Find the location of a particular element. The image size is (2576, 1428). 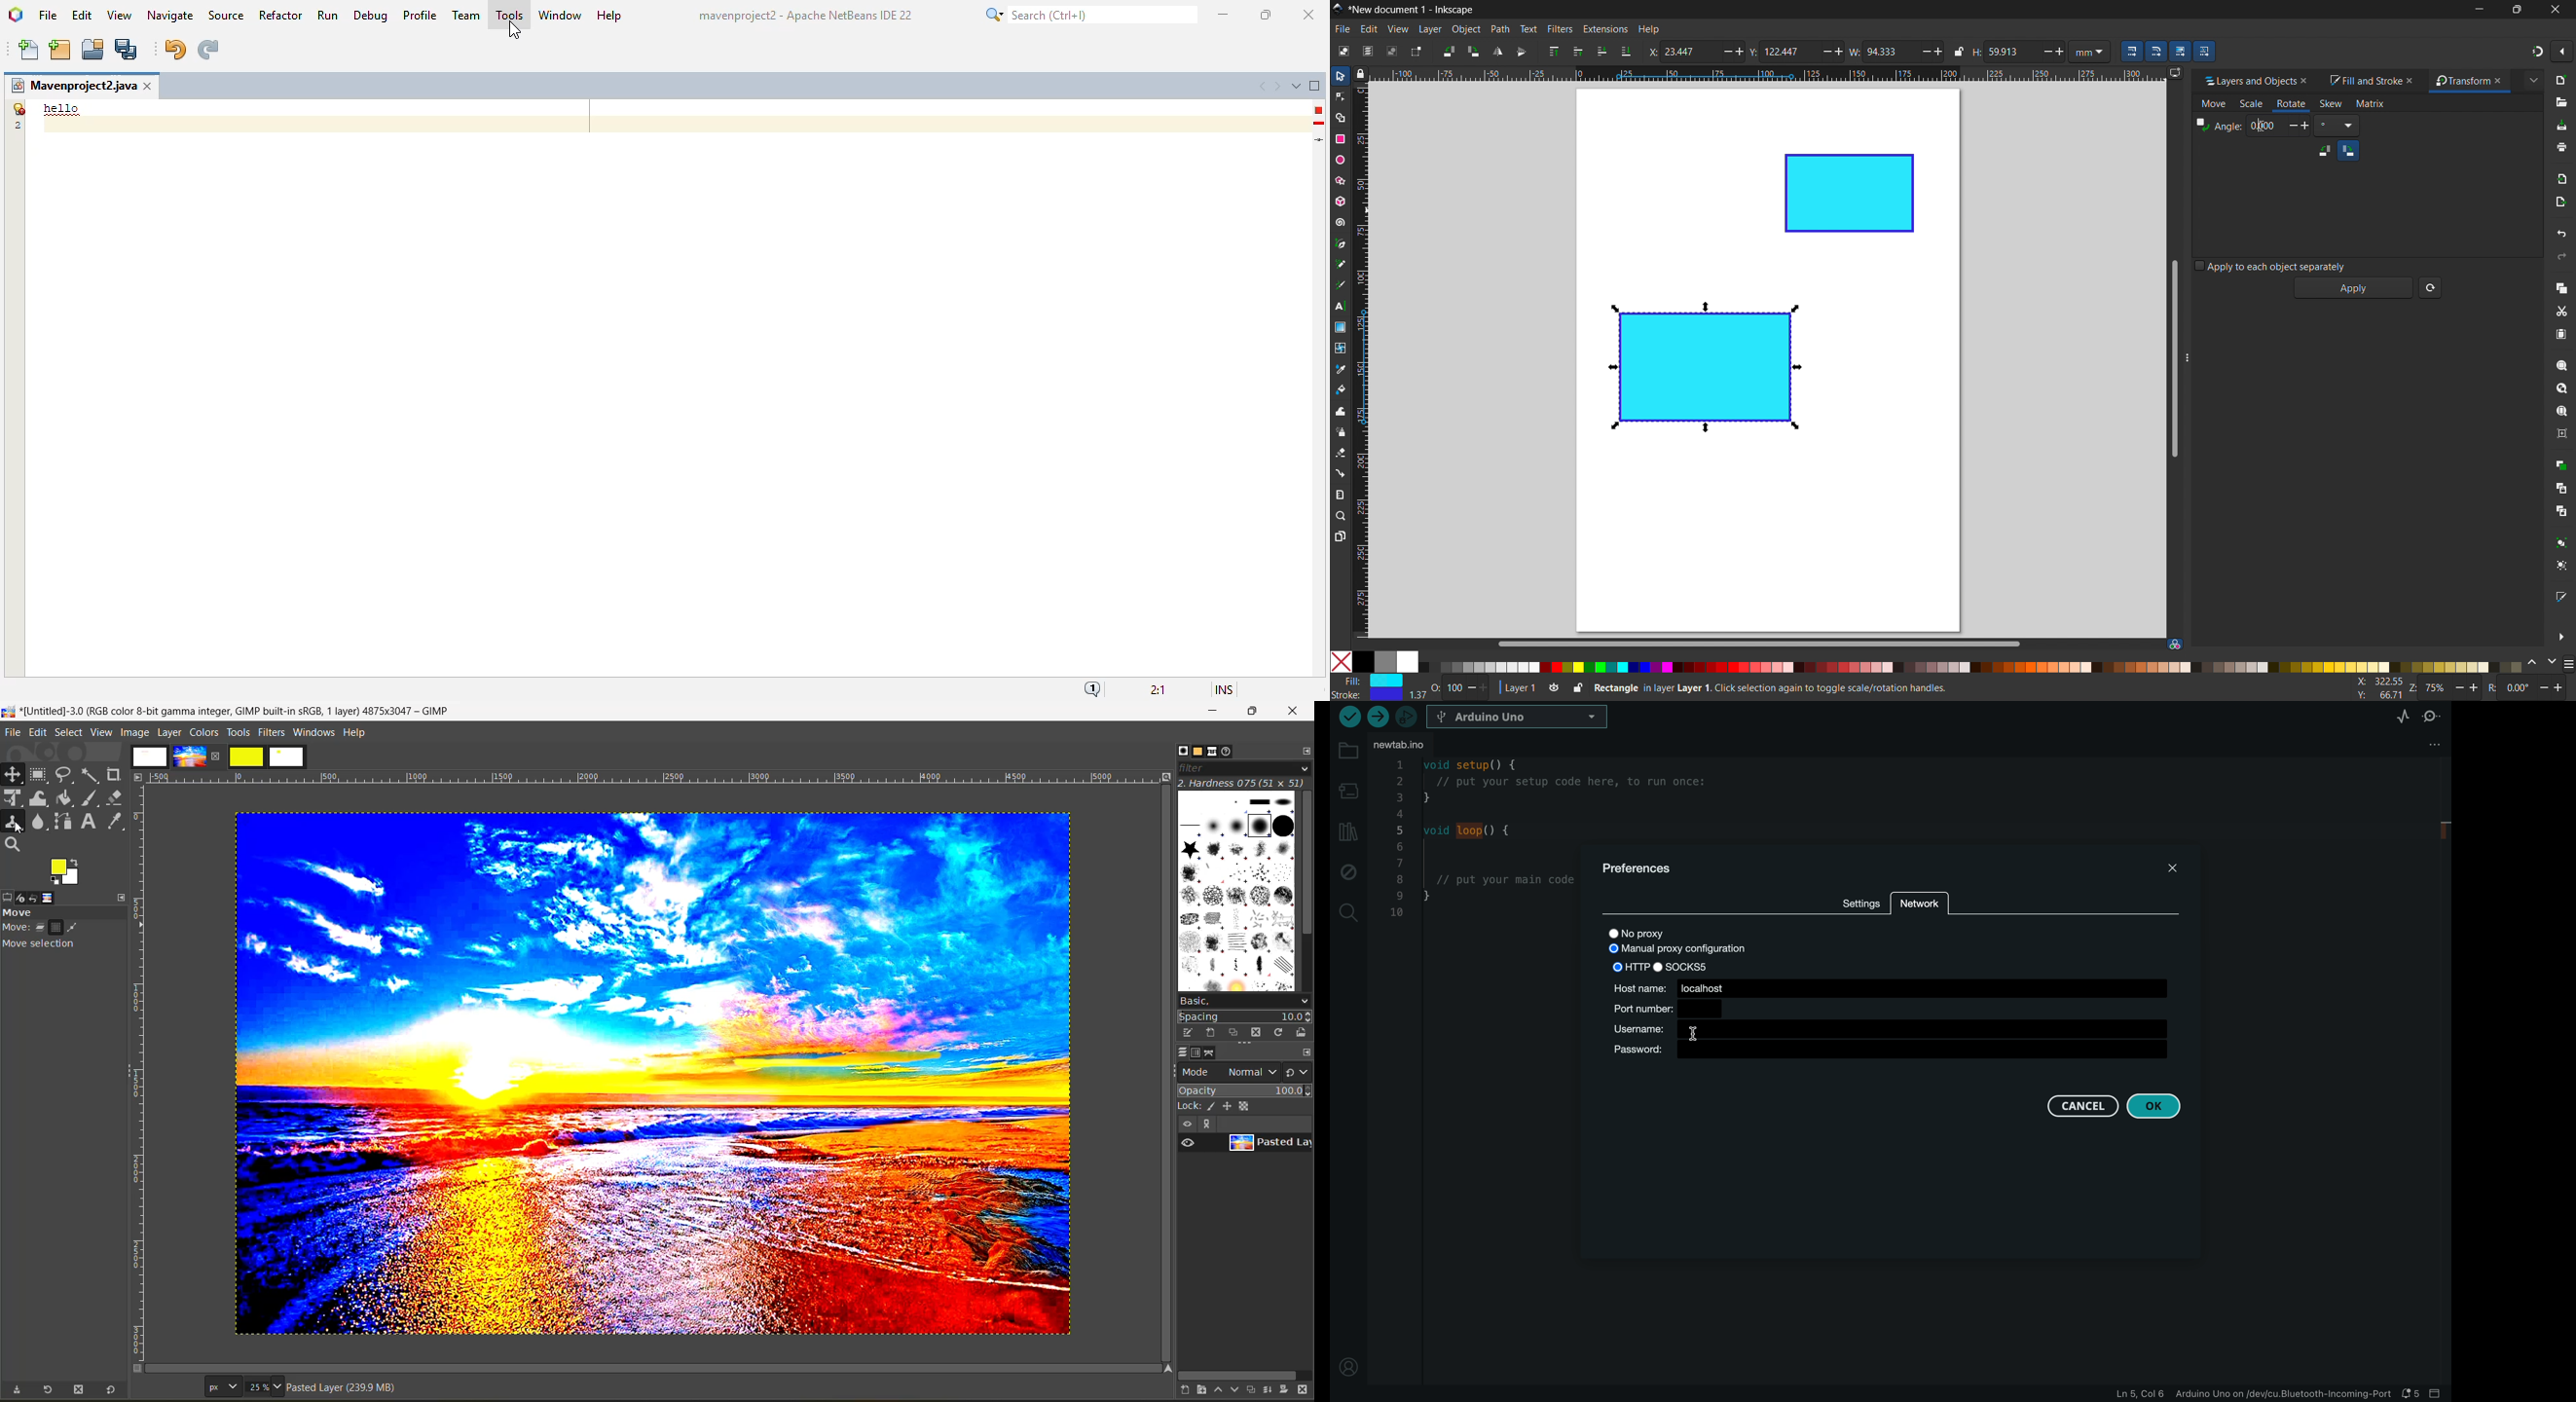

path tool is located at coordinates (62, 821).